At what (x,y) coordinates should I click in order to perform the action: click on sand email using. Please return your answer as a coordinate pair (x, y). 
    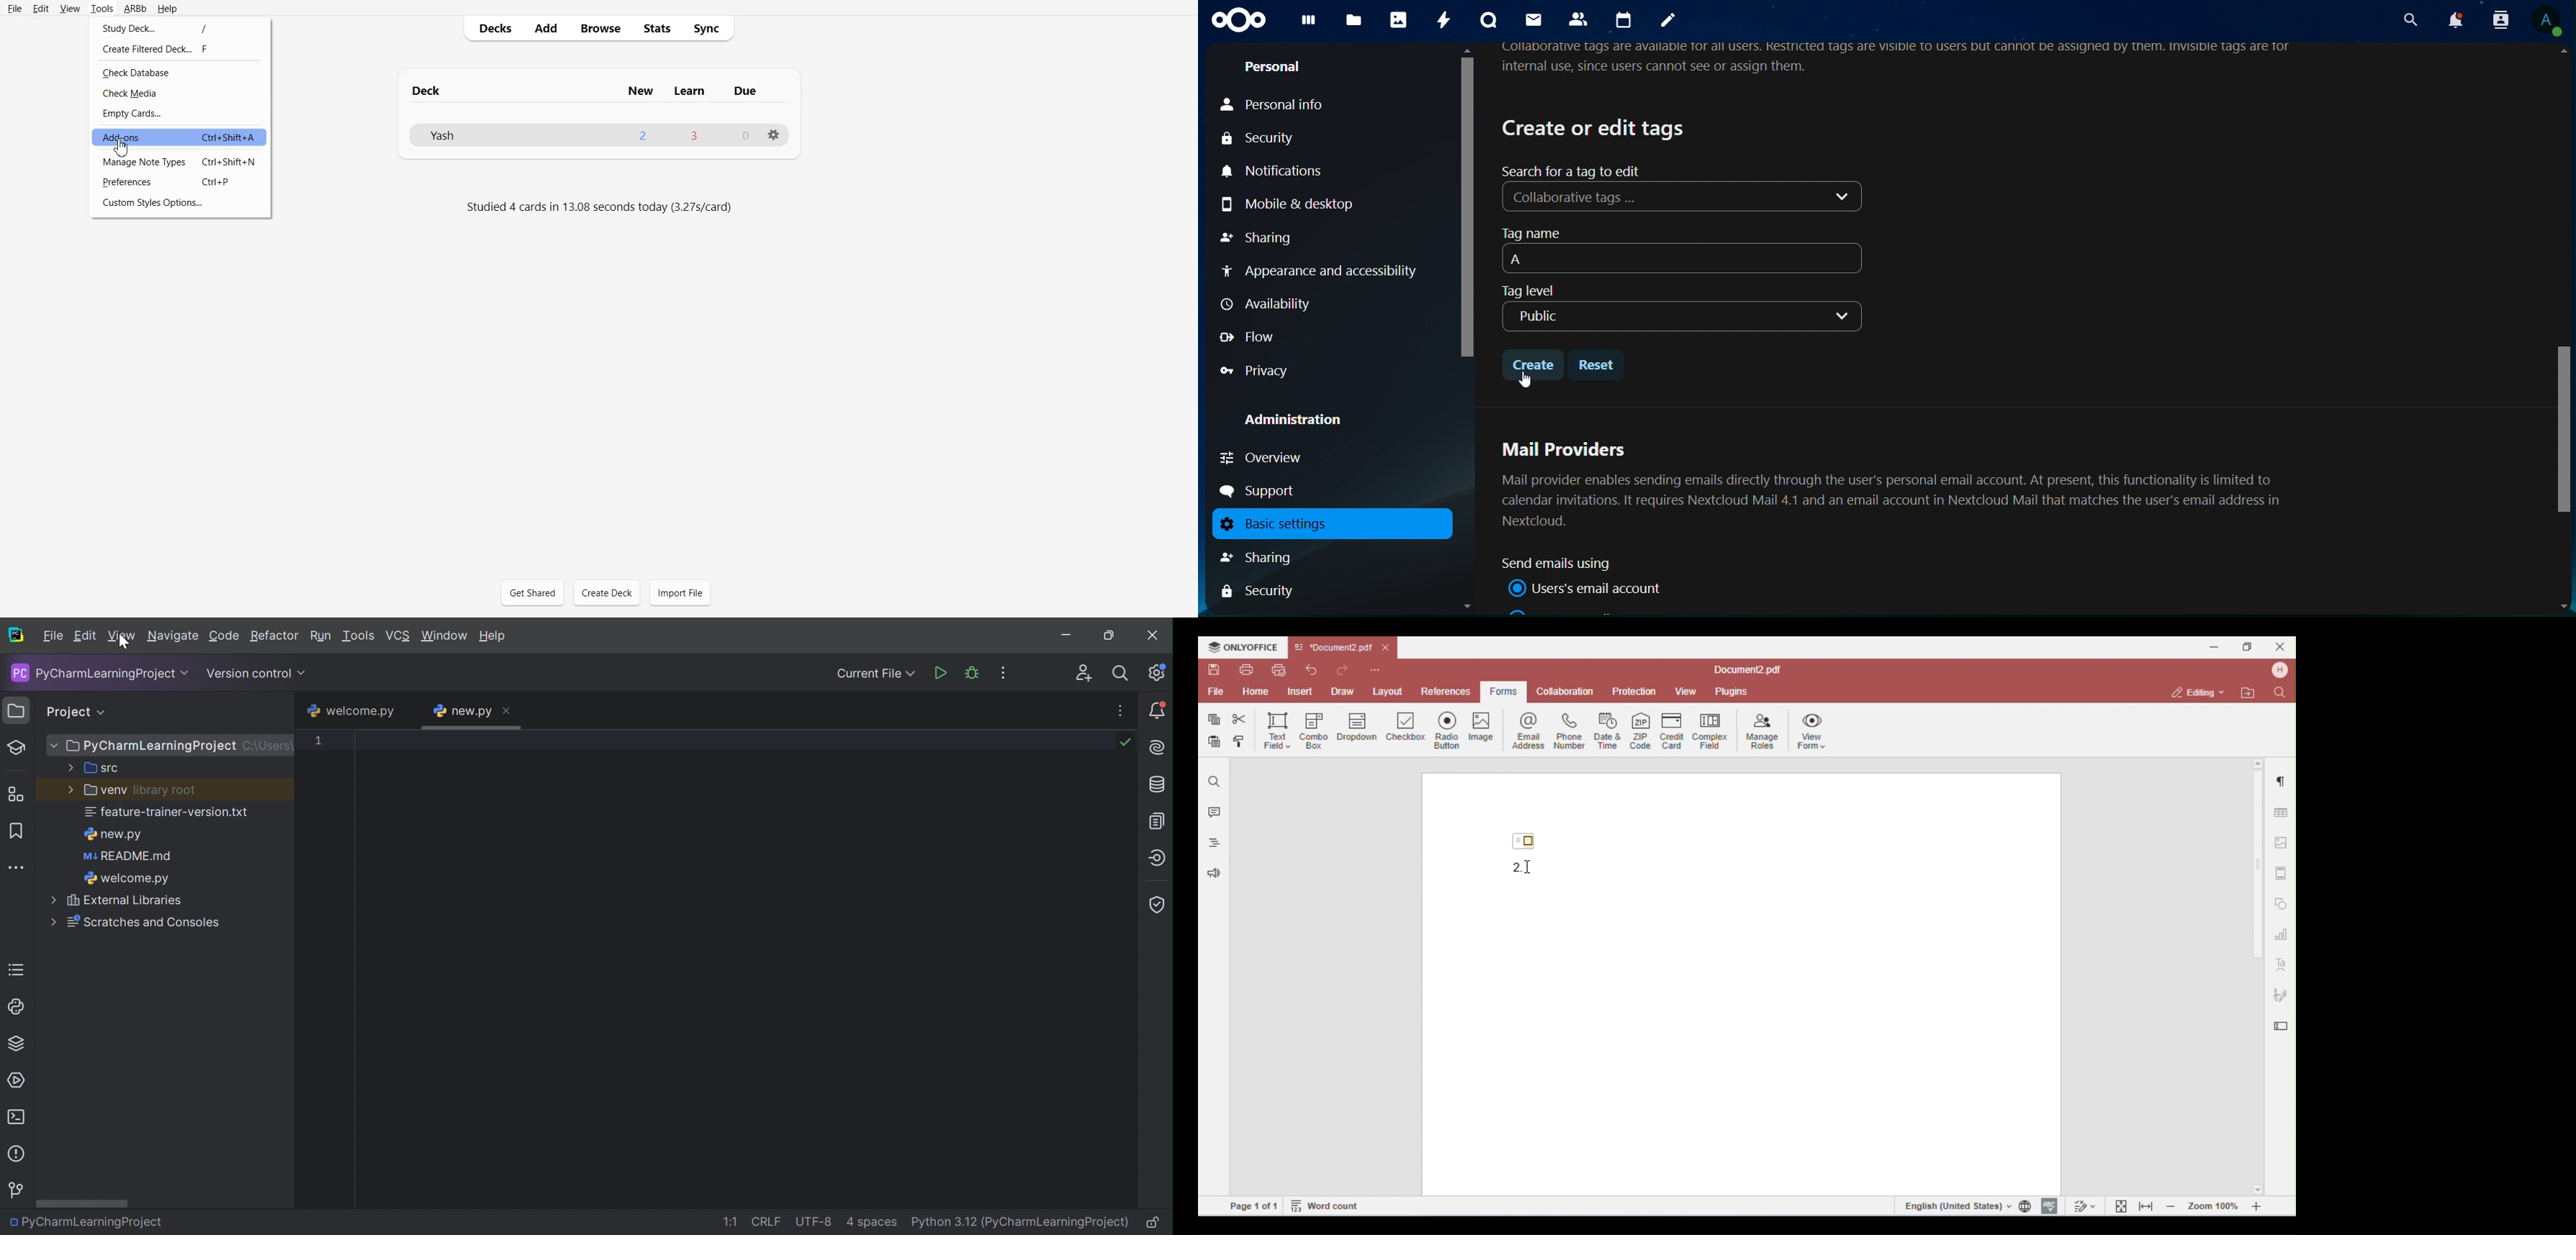
    Looking at the image, I should click on (1563, 564).